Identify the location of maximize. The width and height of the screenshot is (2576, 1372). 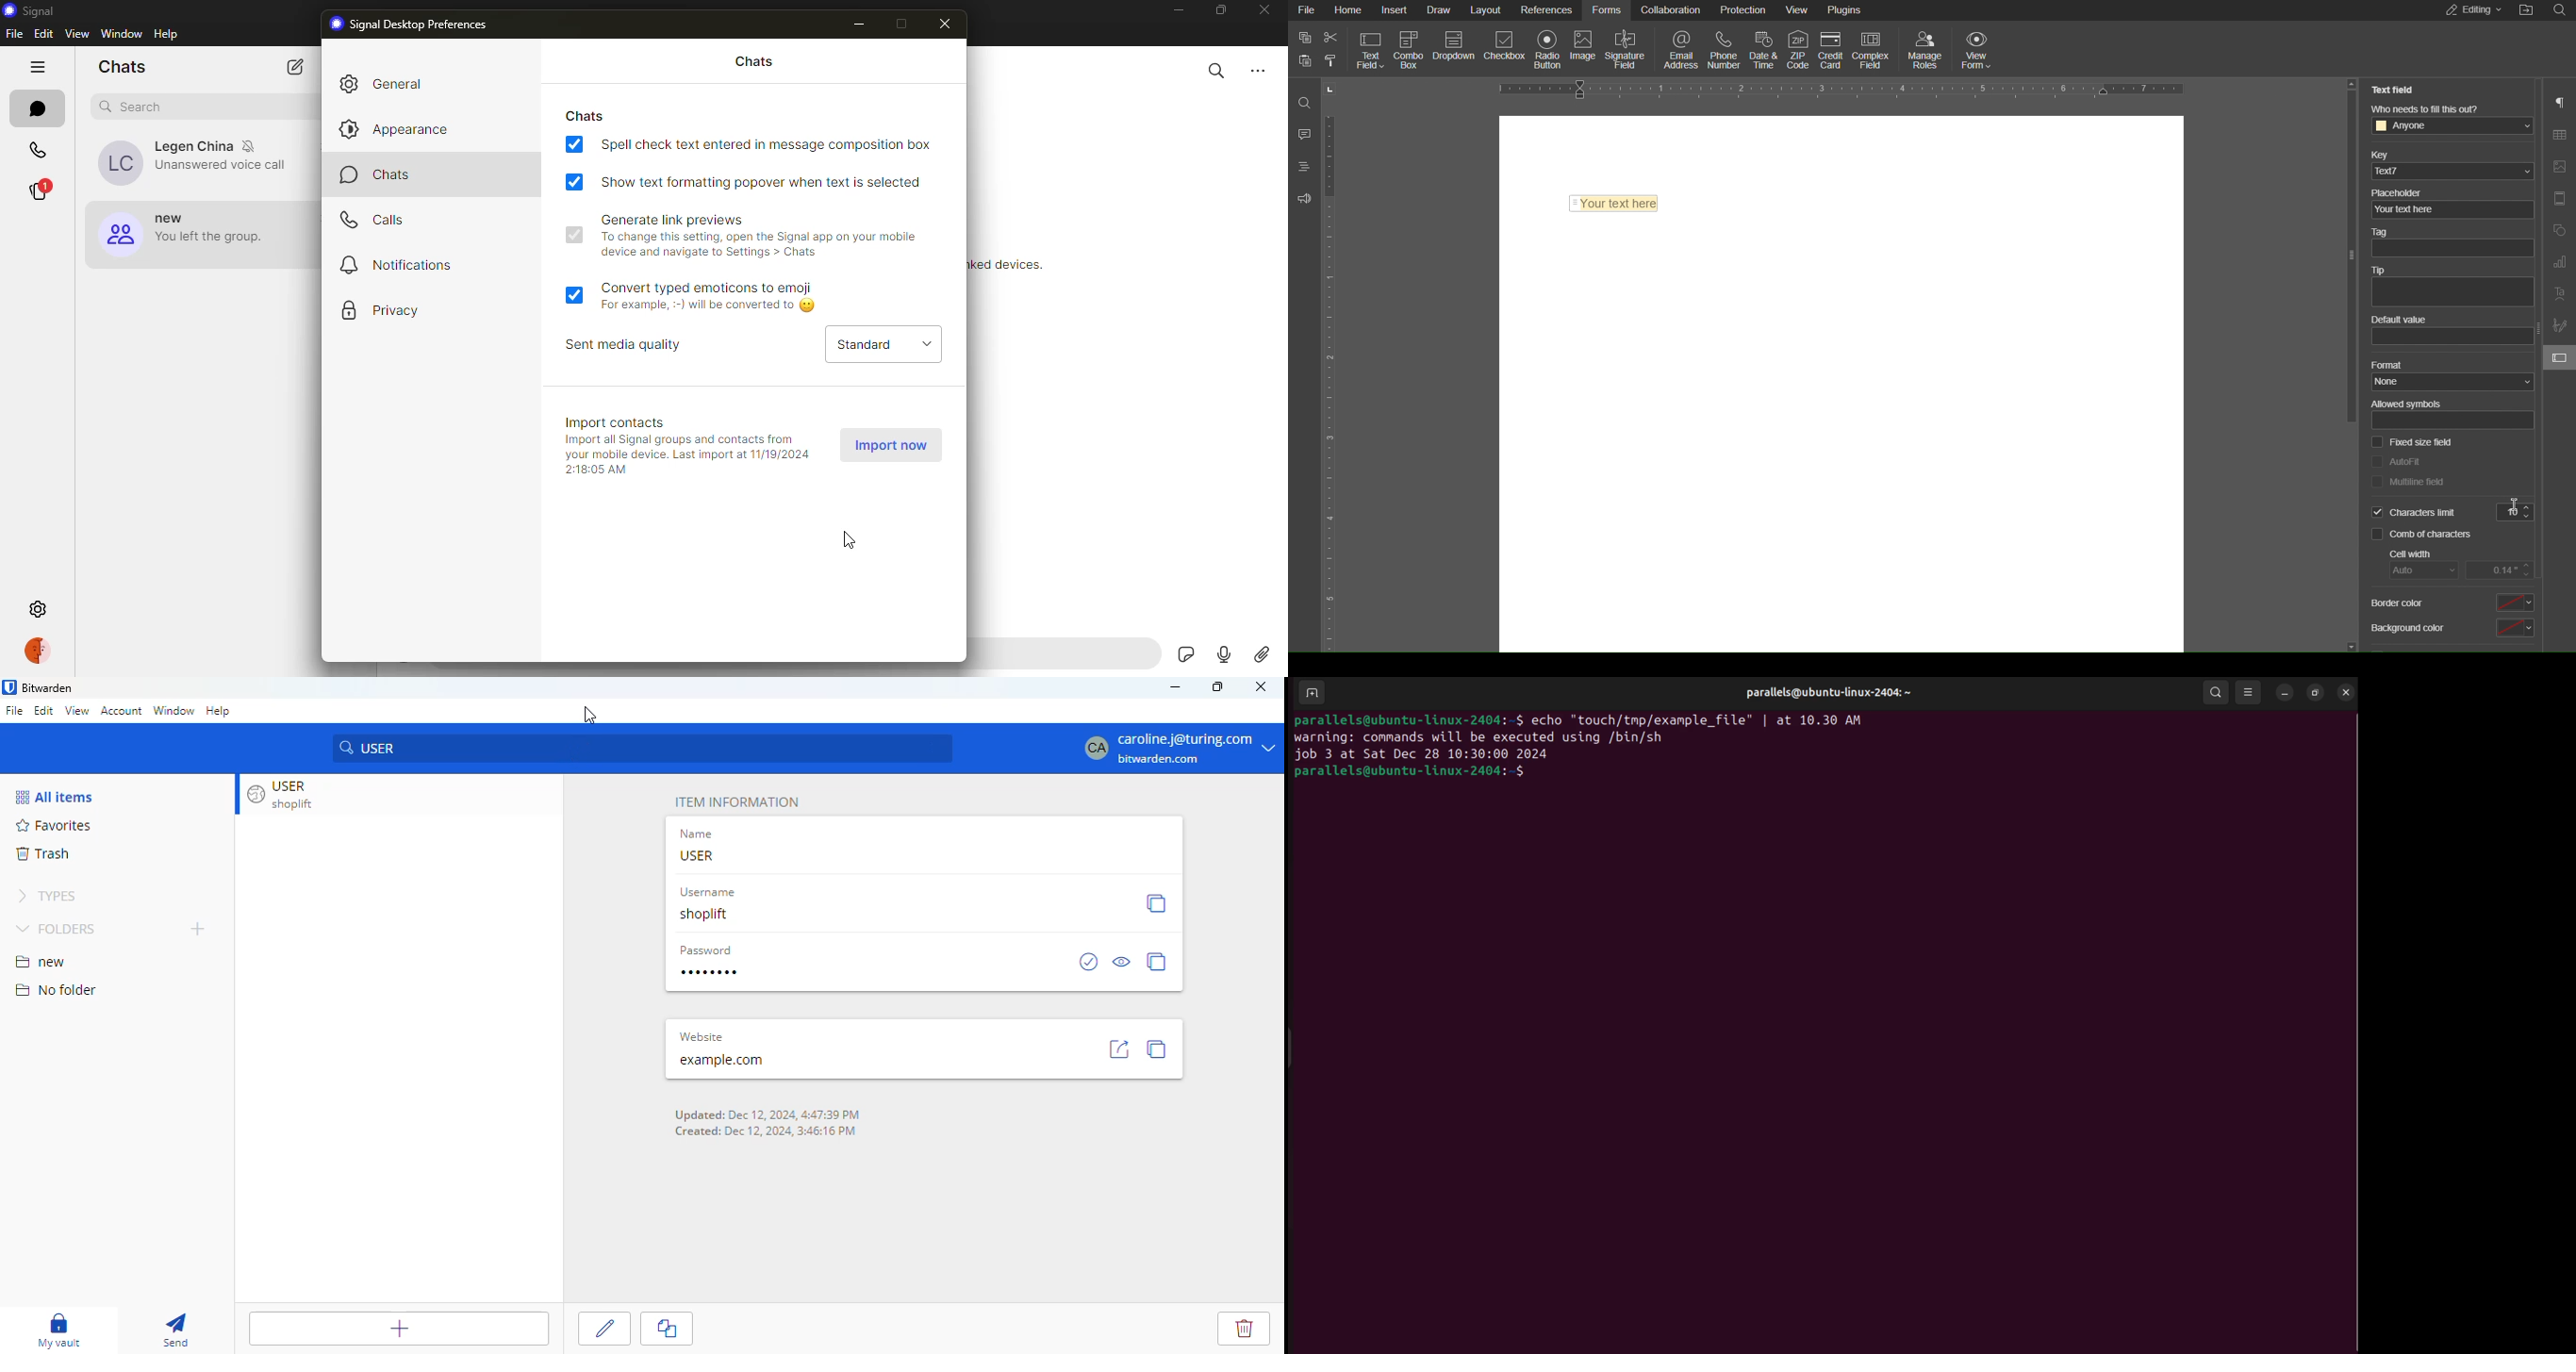
(900, 23).